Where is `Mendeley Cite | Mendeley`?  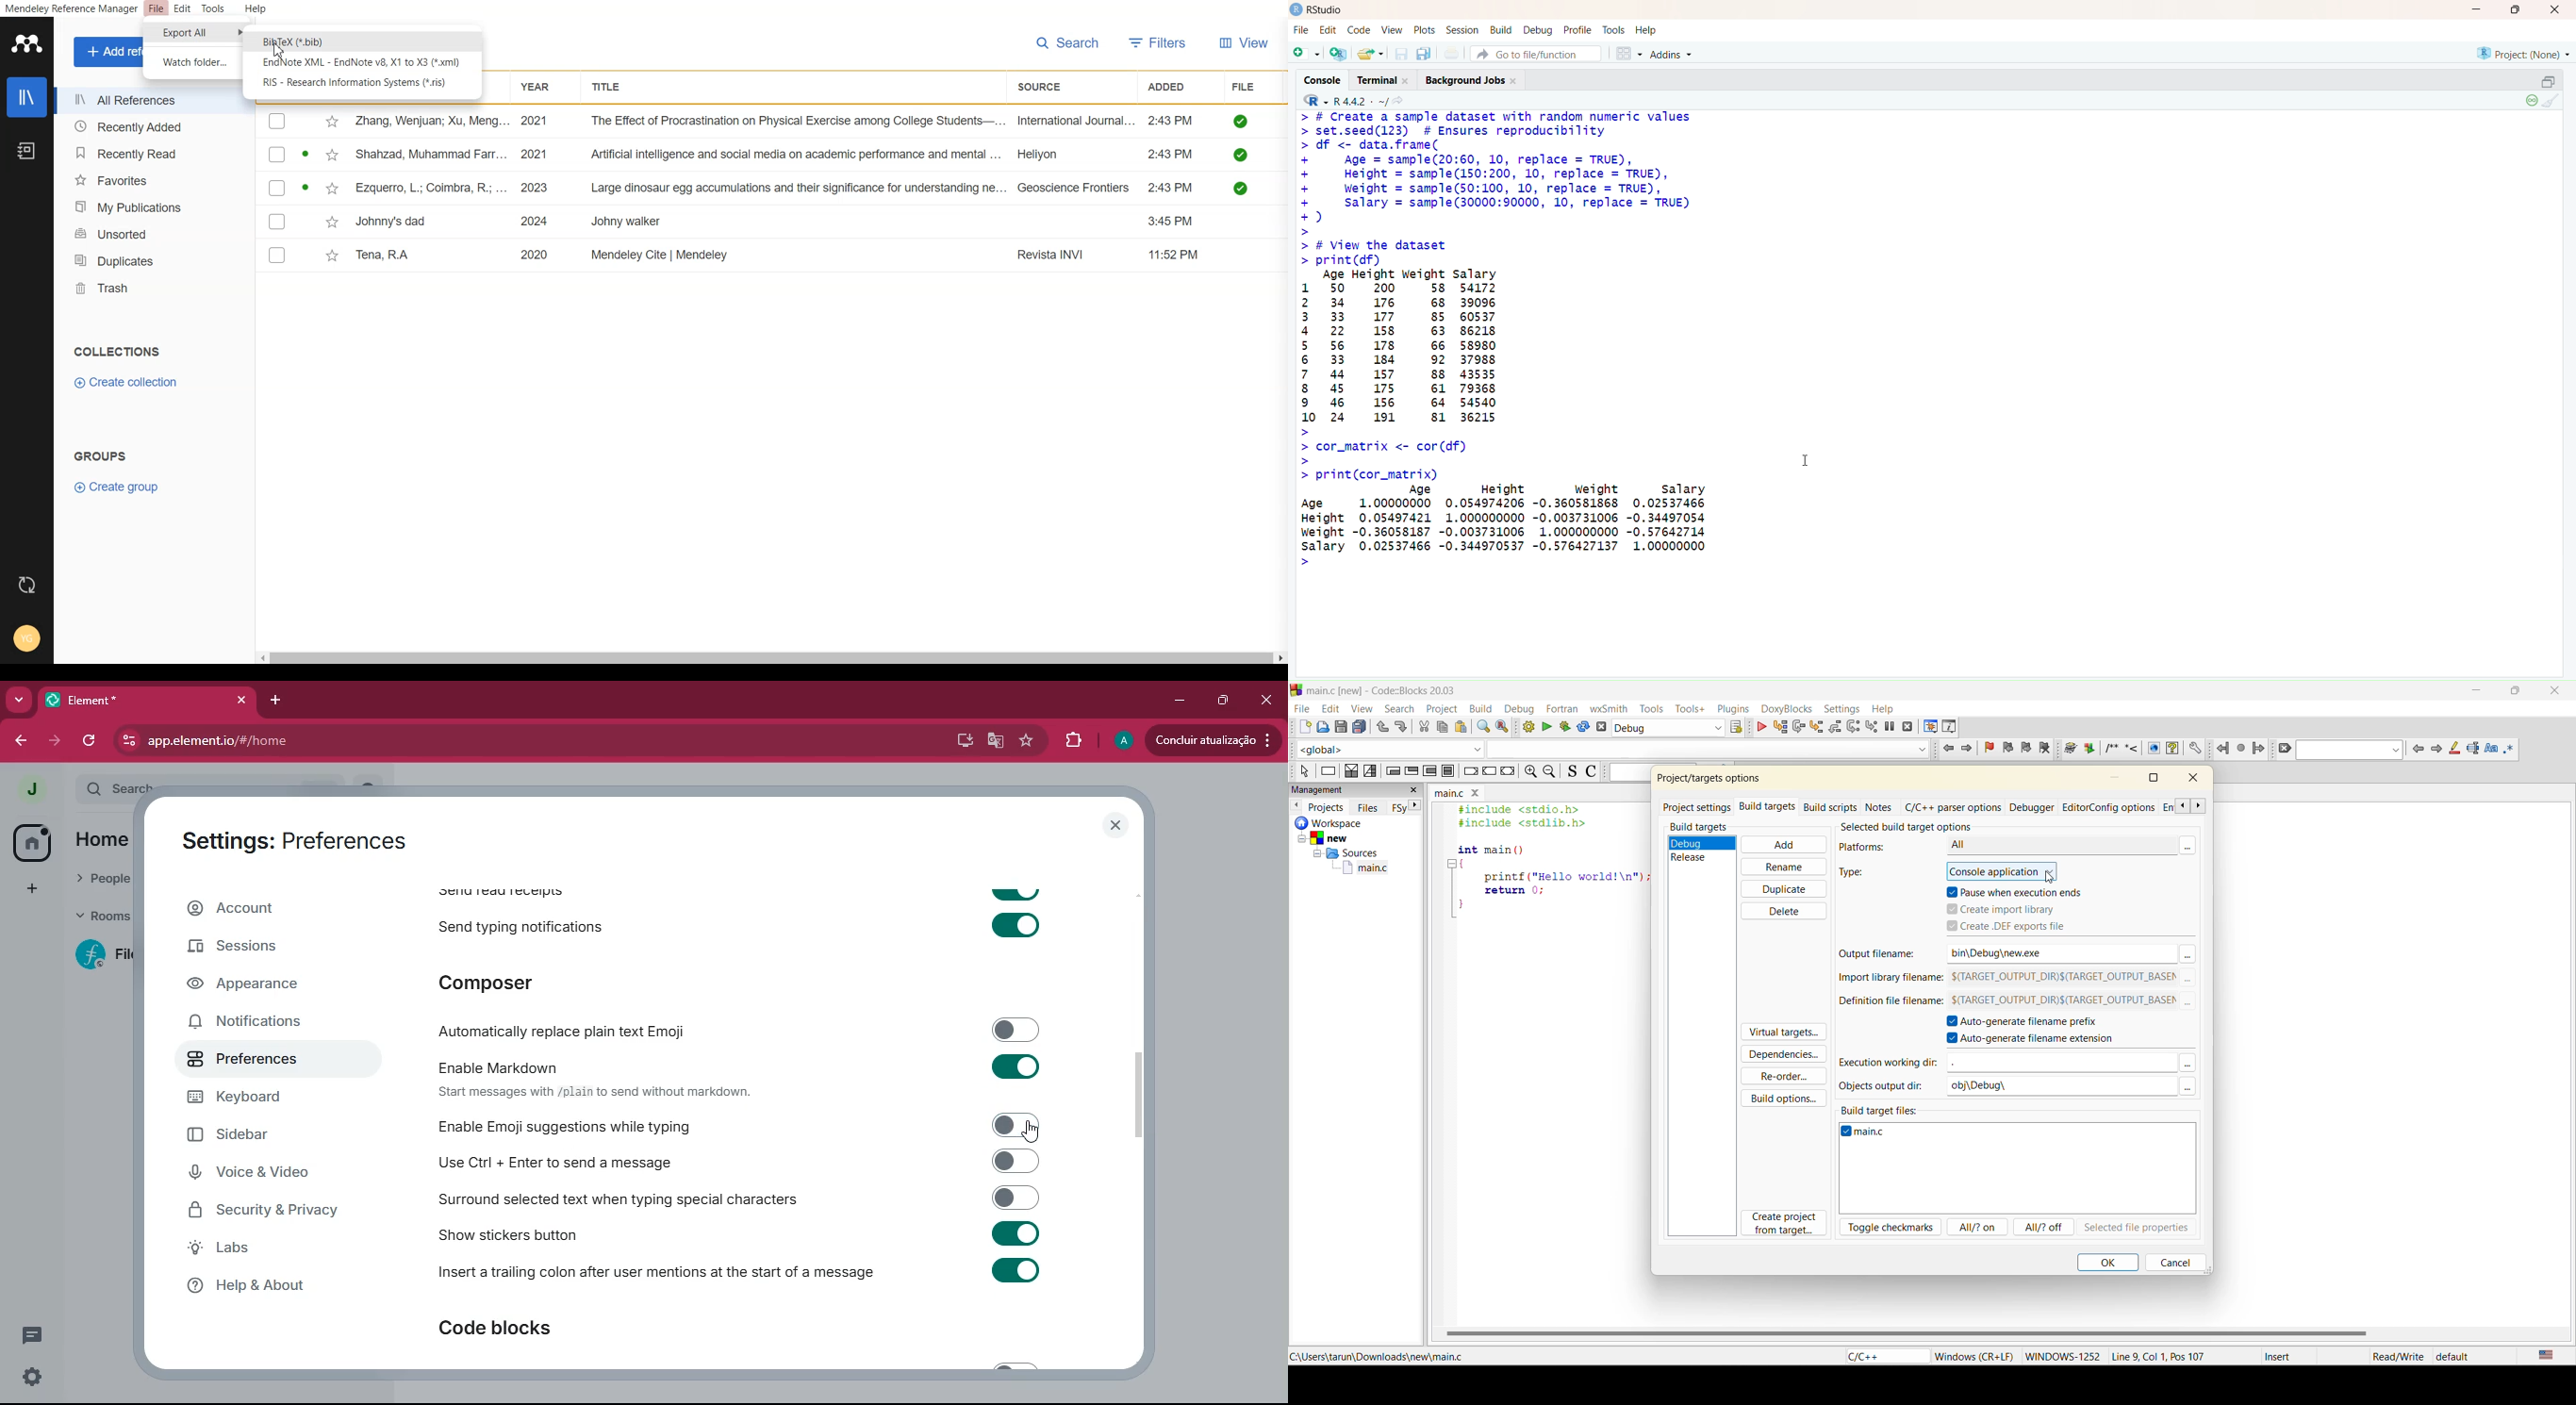
Mendeley Cite | Mendeley is located at coordinates (661, 254).